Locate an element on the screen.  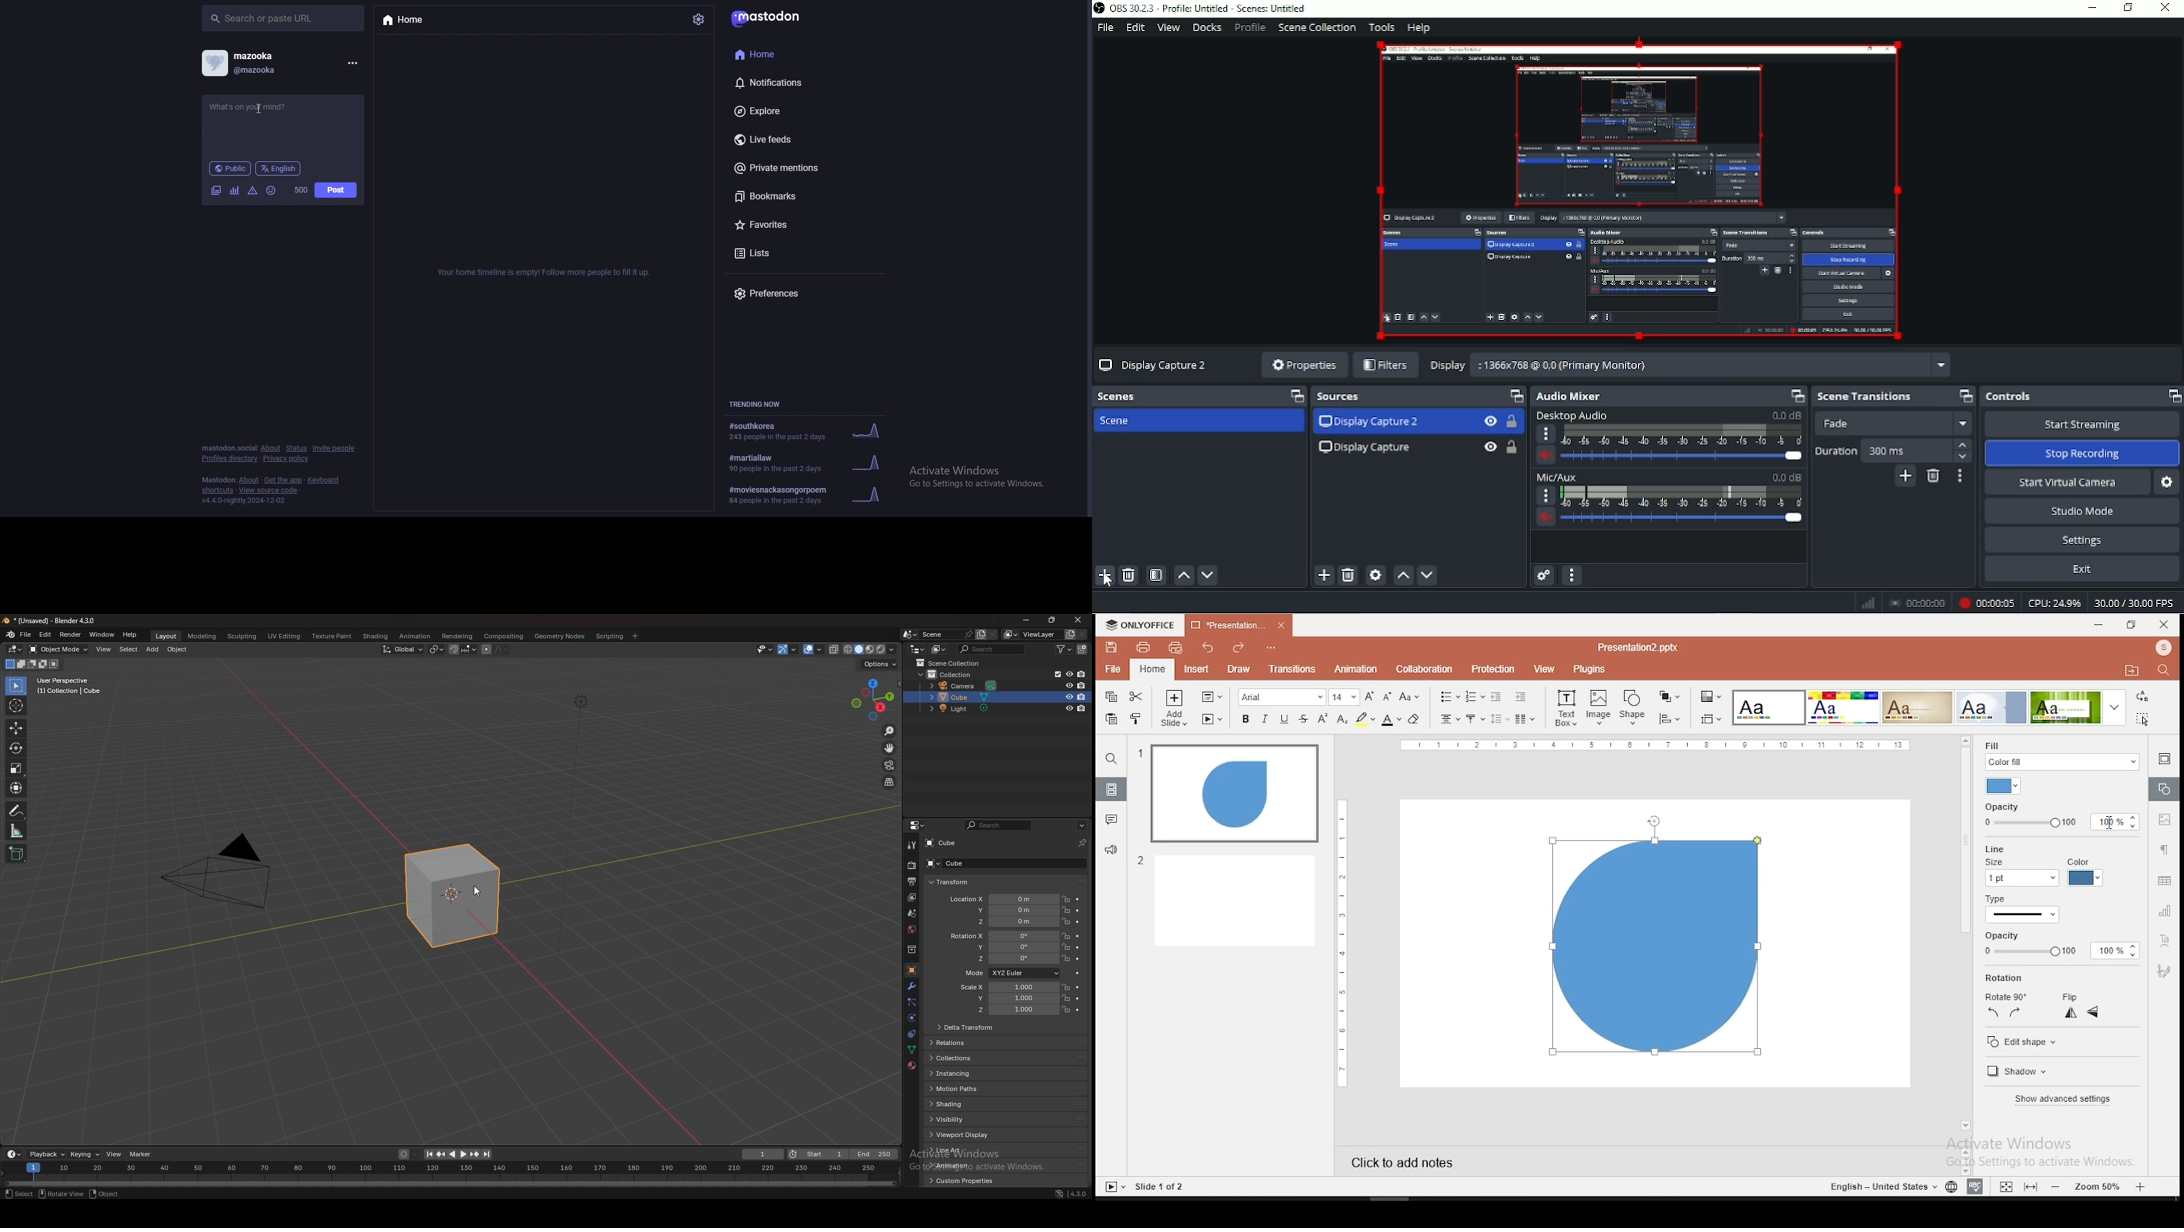
tool is located at coordinates (912, 845).